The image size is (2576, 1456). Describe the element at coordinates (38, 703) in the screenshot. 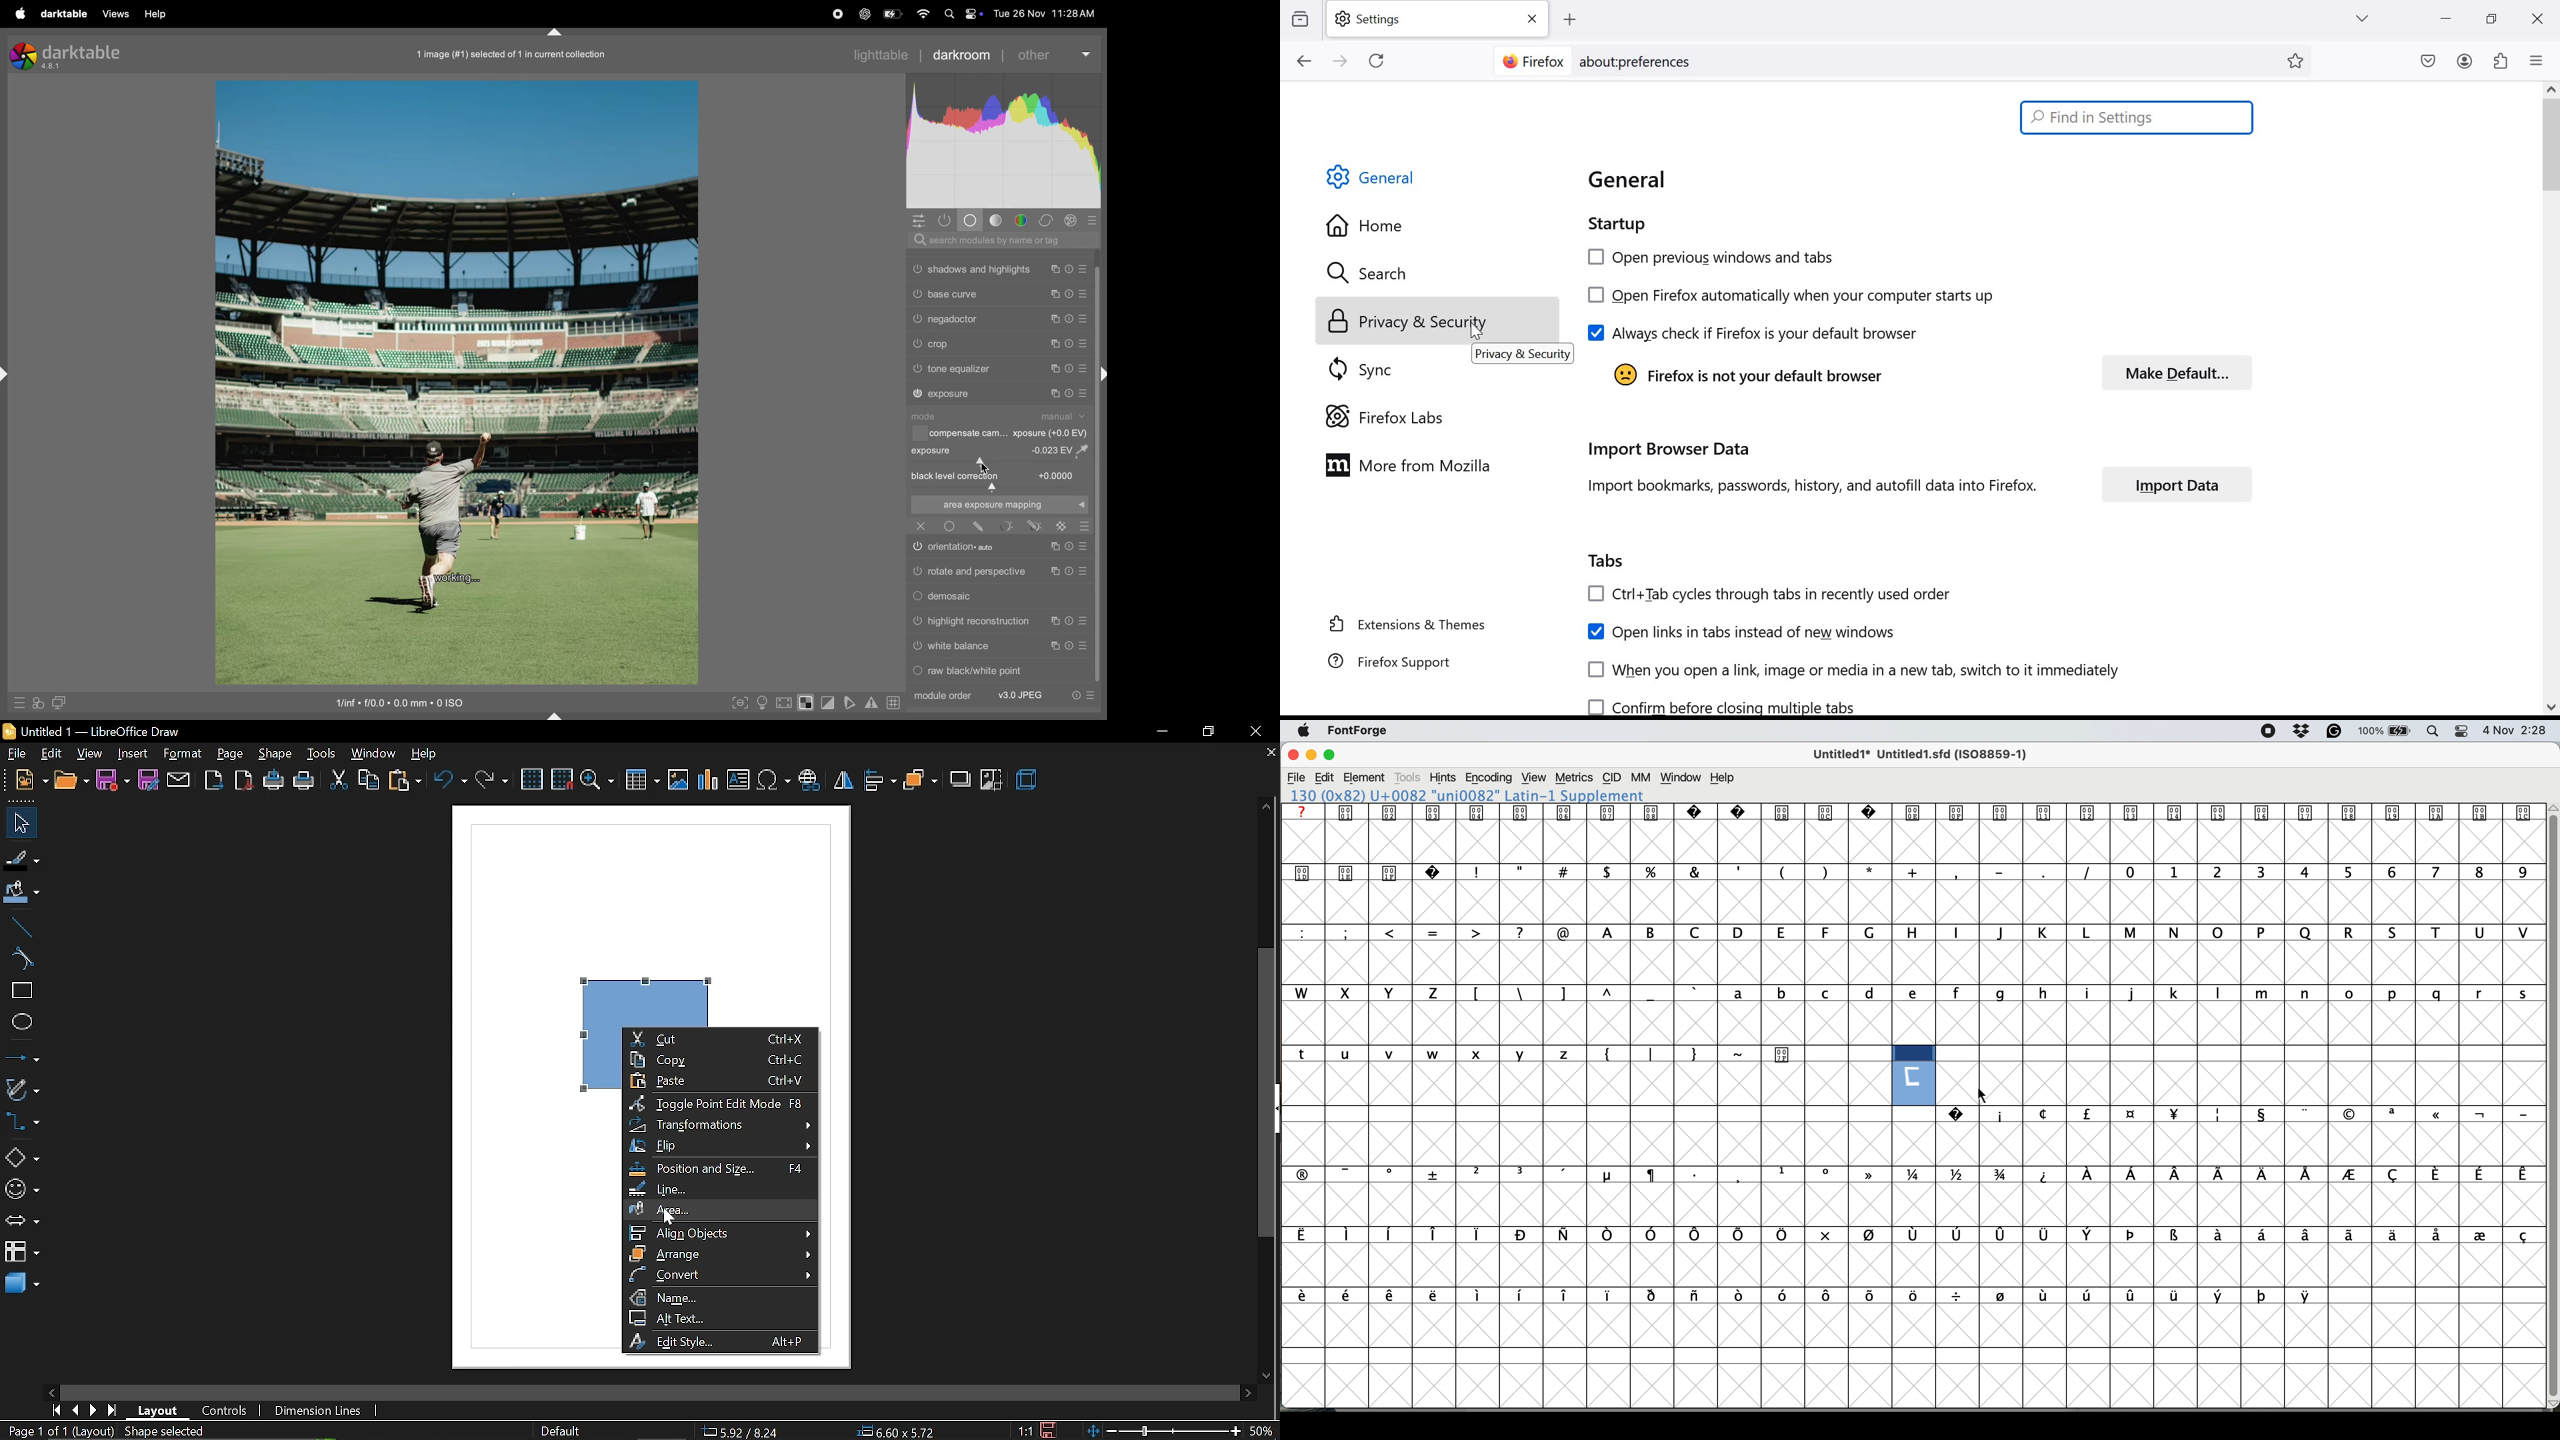

I see `quick access` at that location.